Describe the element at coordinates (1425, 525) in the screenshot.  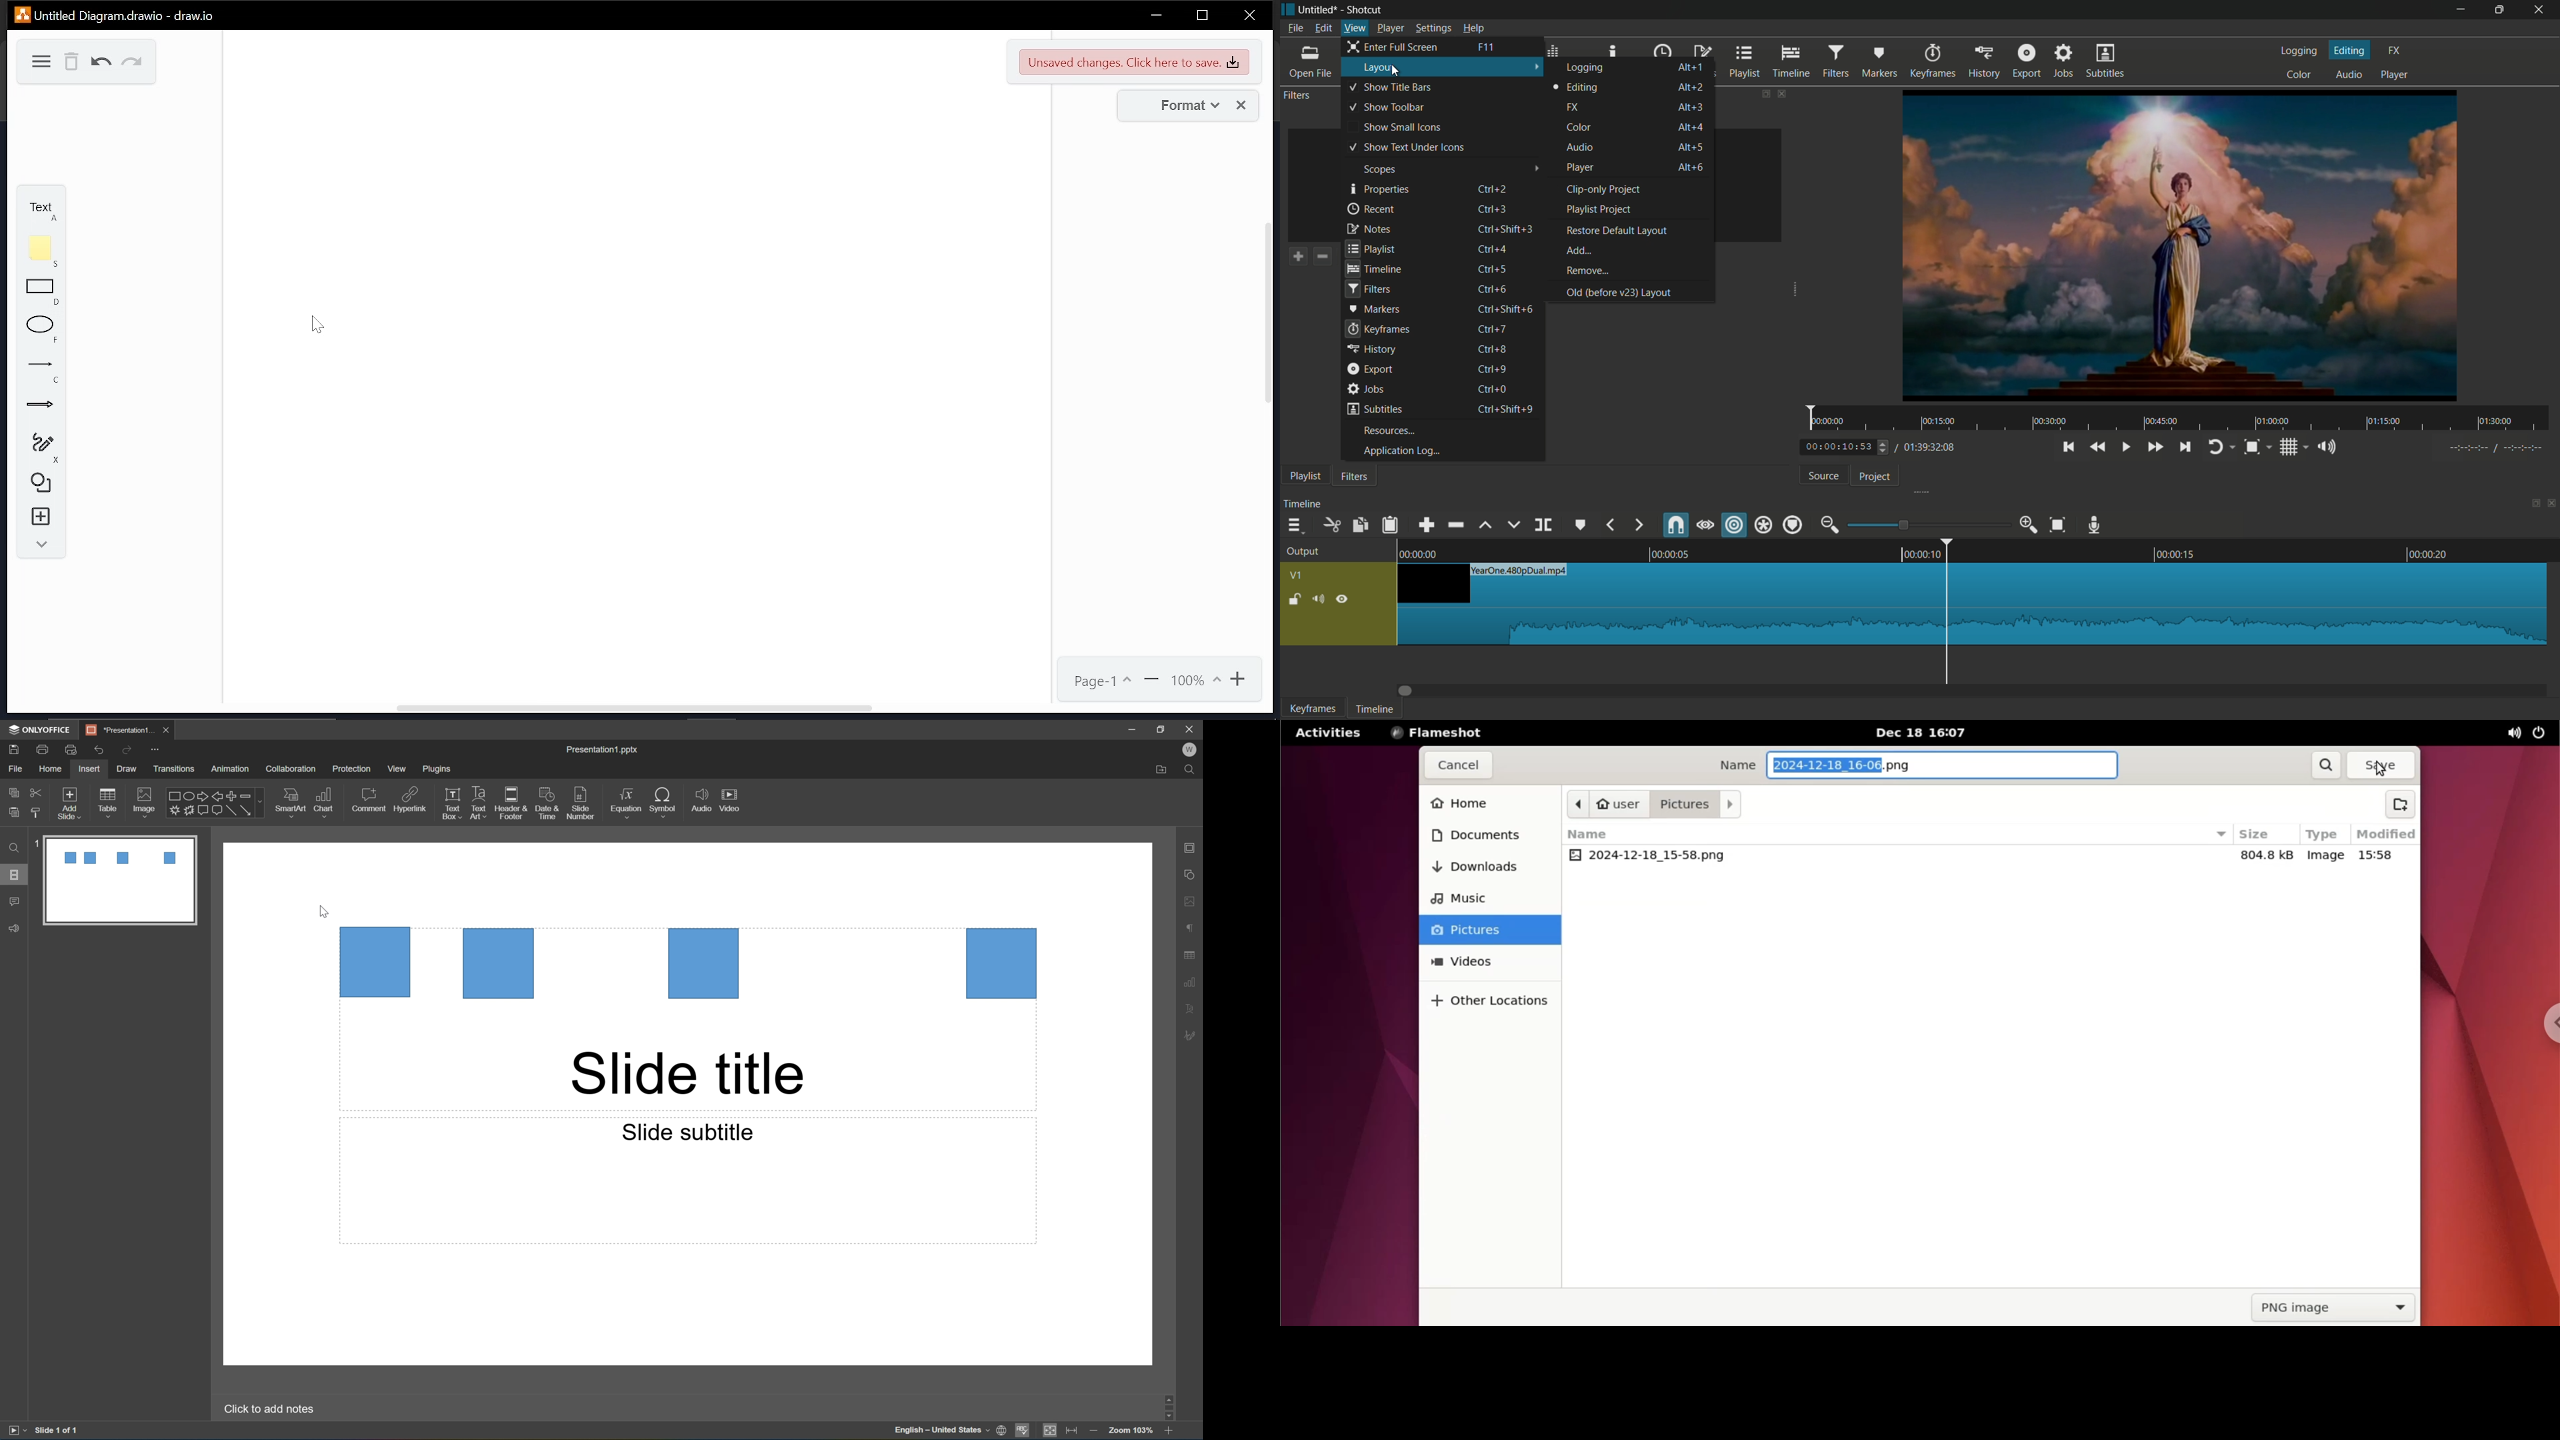
I see `append` at that location.